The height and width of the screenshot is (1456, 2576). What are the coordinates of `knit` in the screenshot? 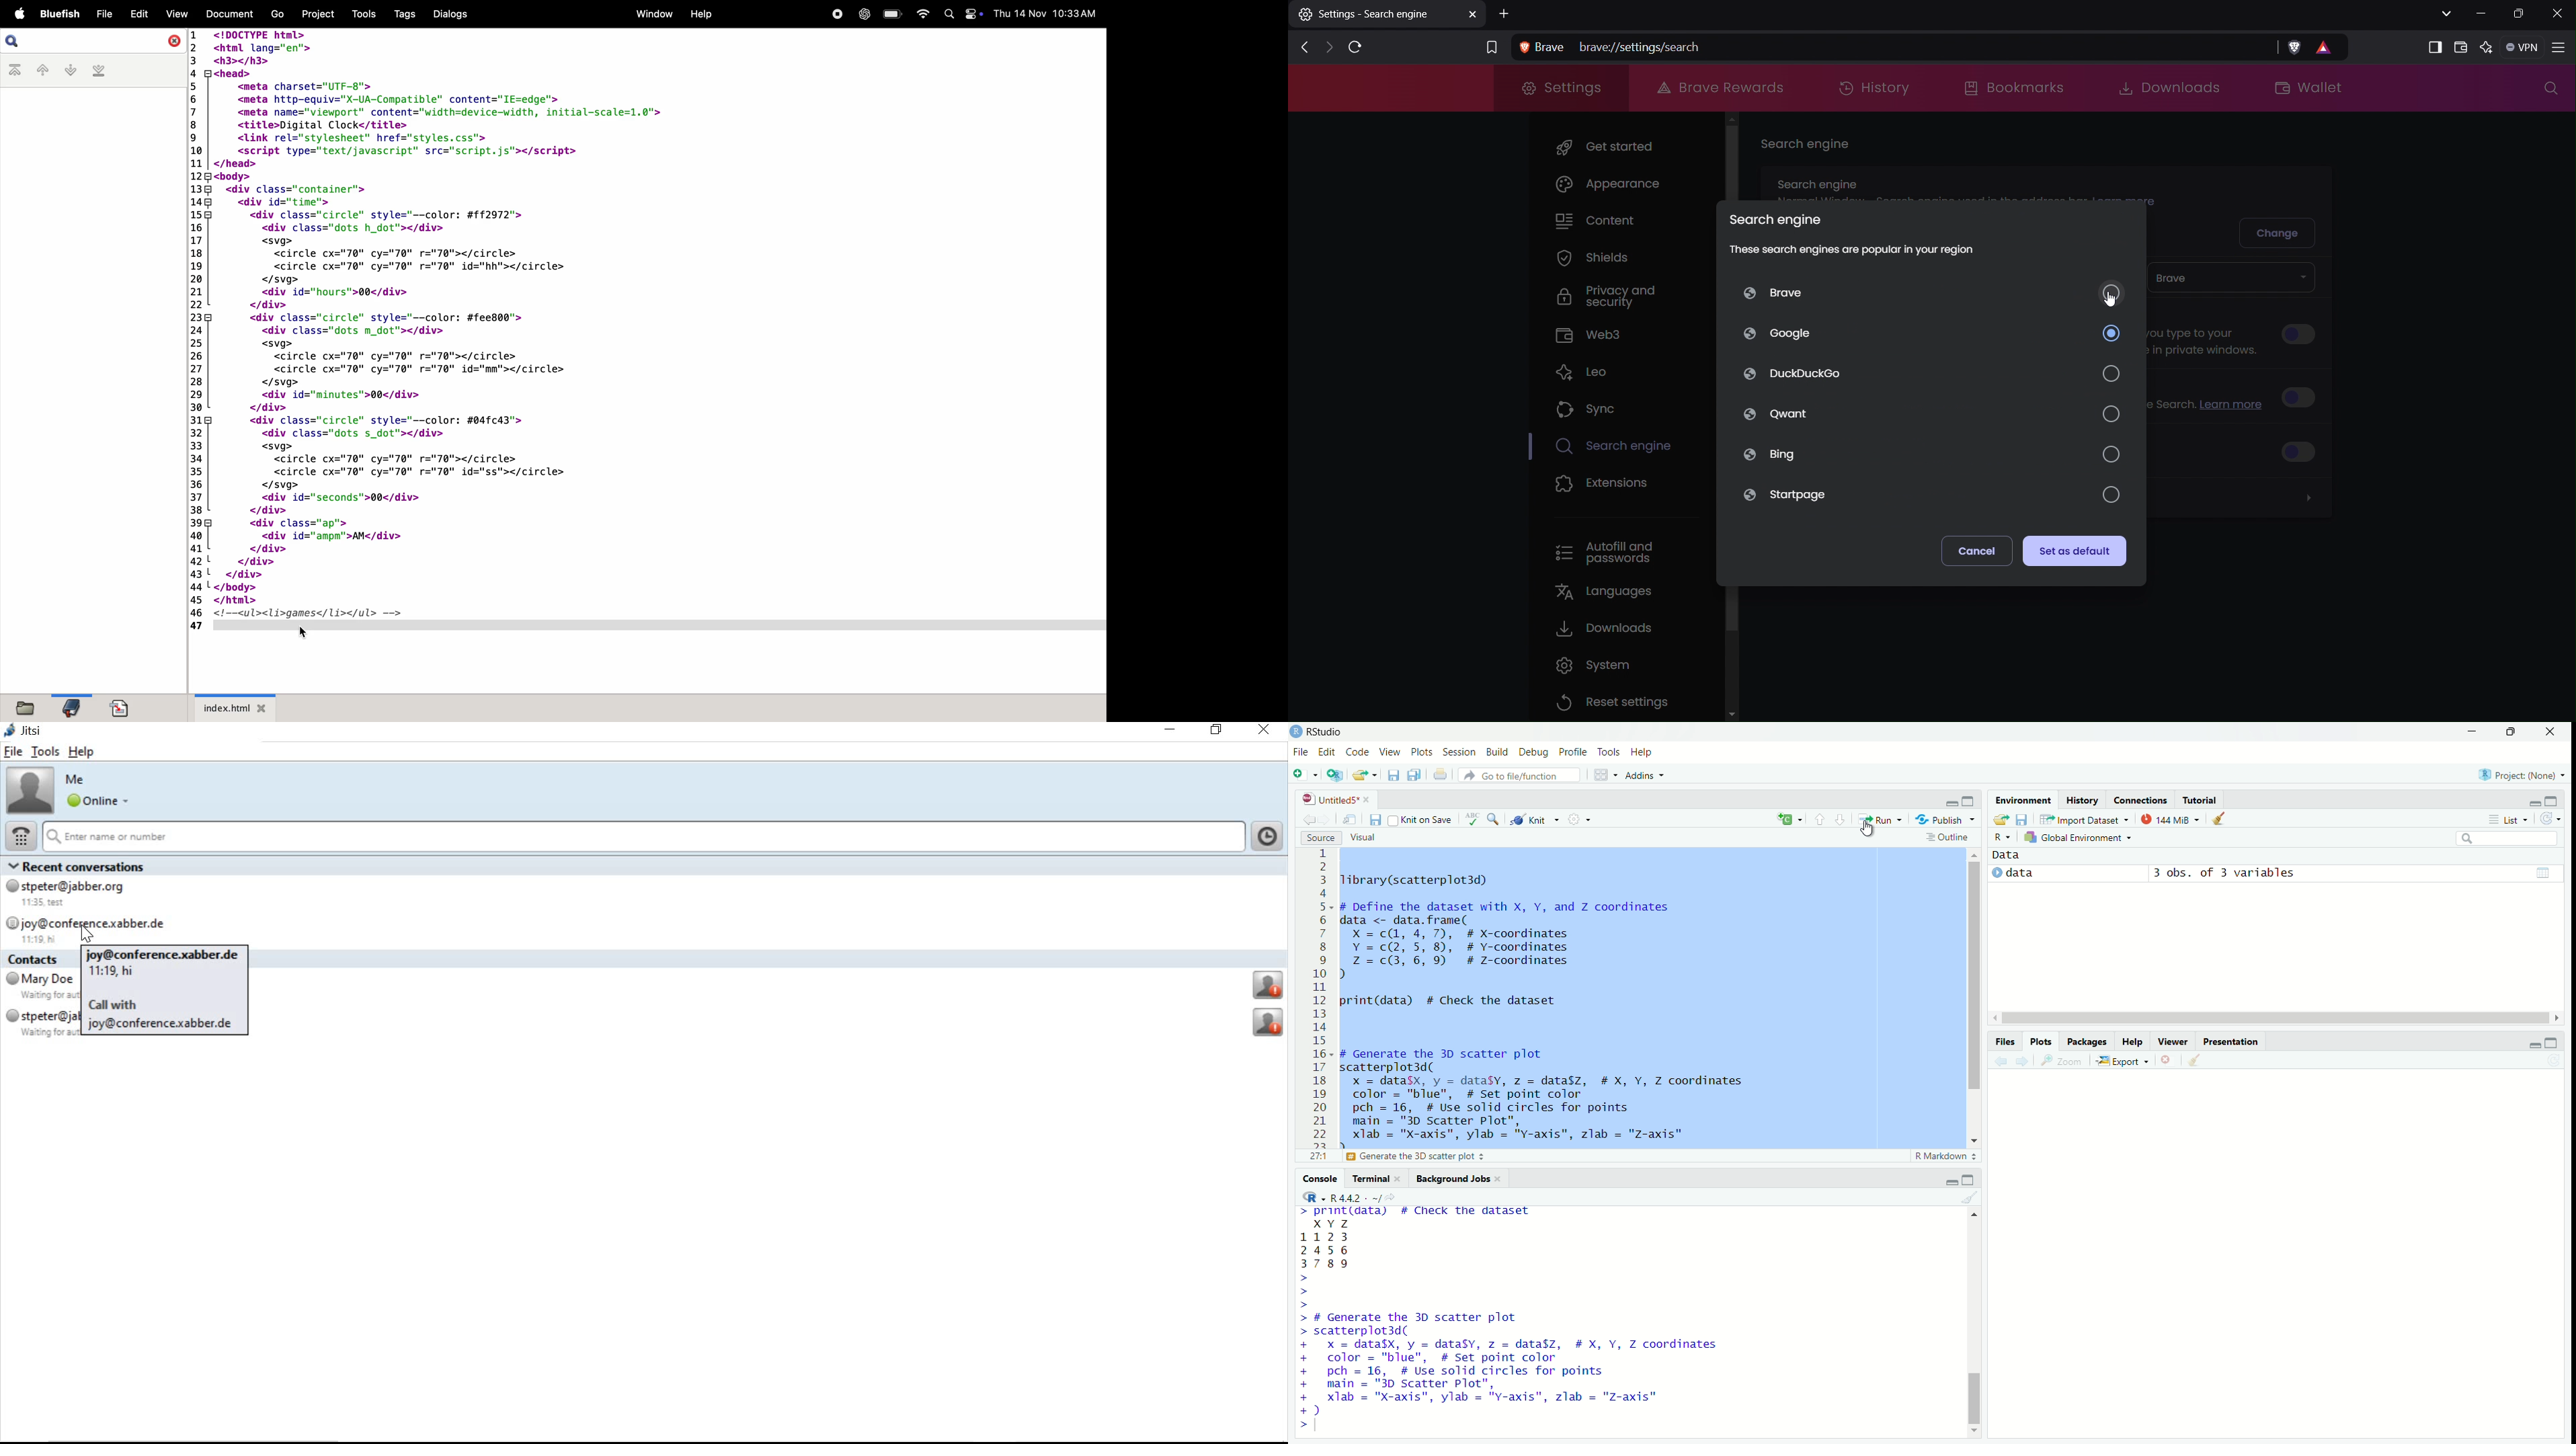 It's located at (1533, 817).